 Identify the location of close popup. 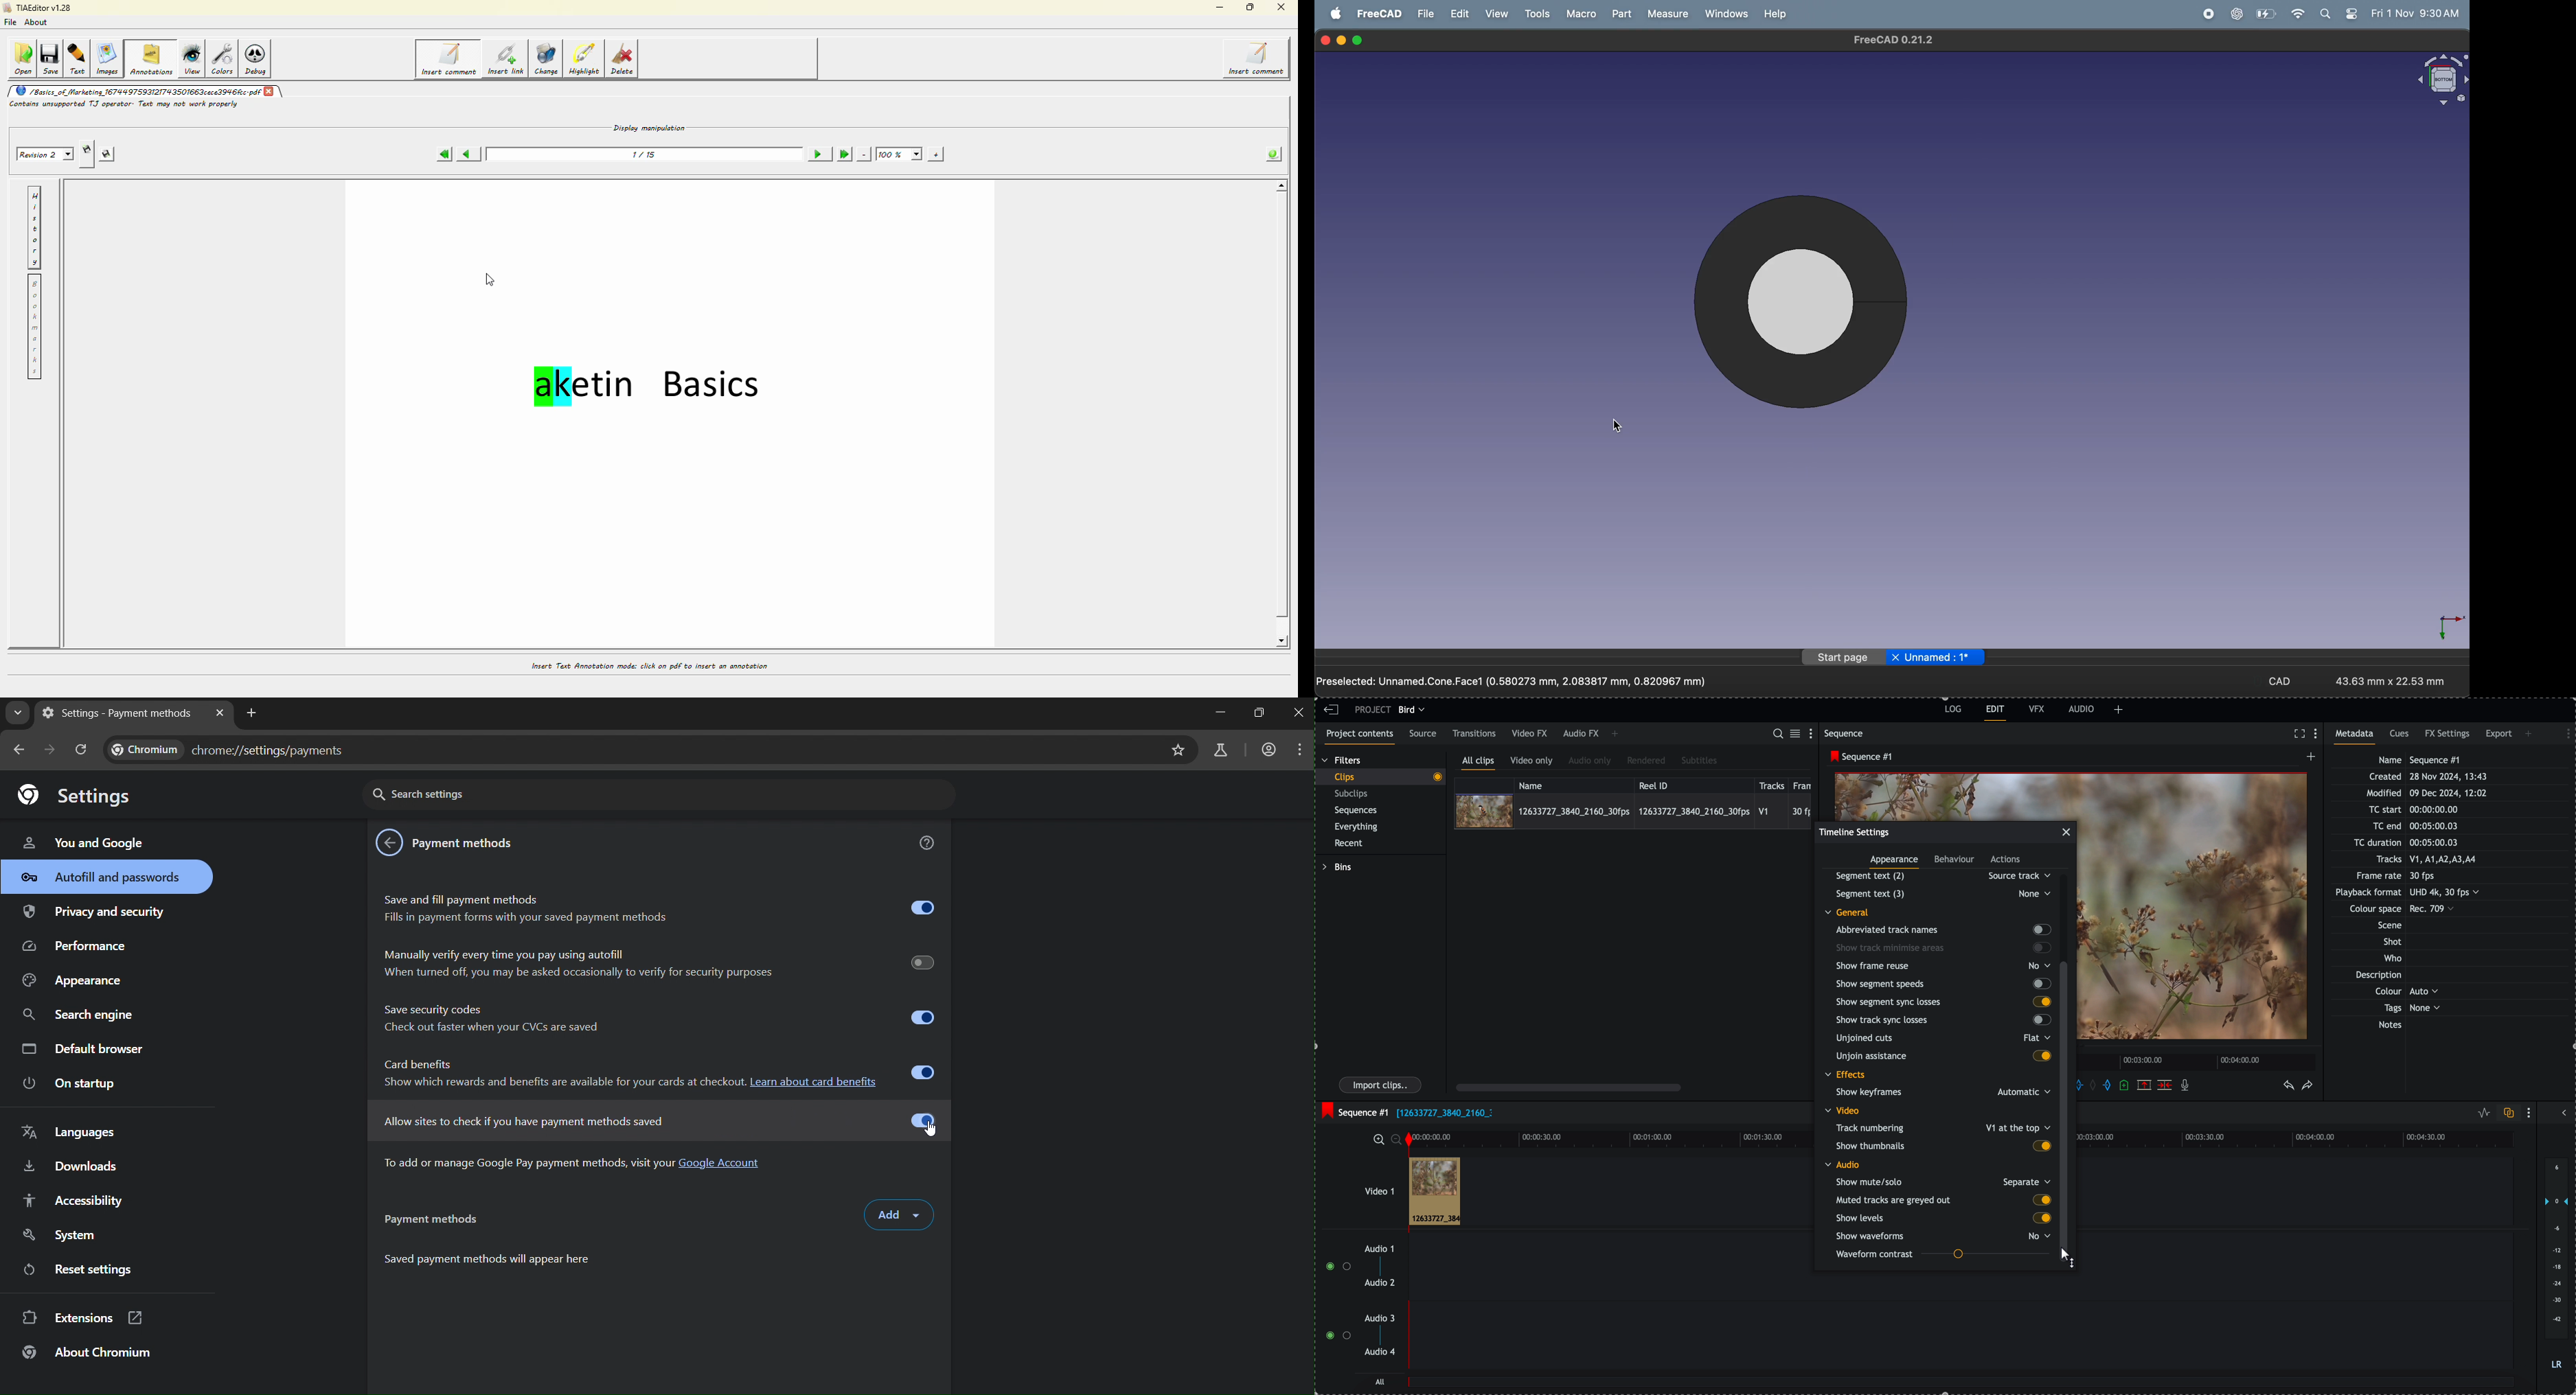
(2067, 832).